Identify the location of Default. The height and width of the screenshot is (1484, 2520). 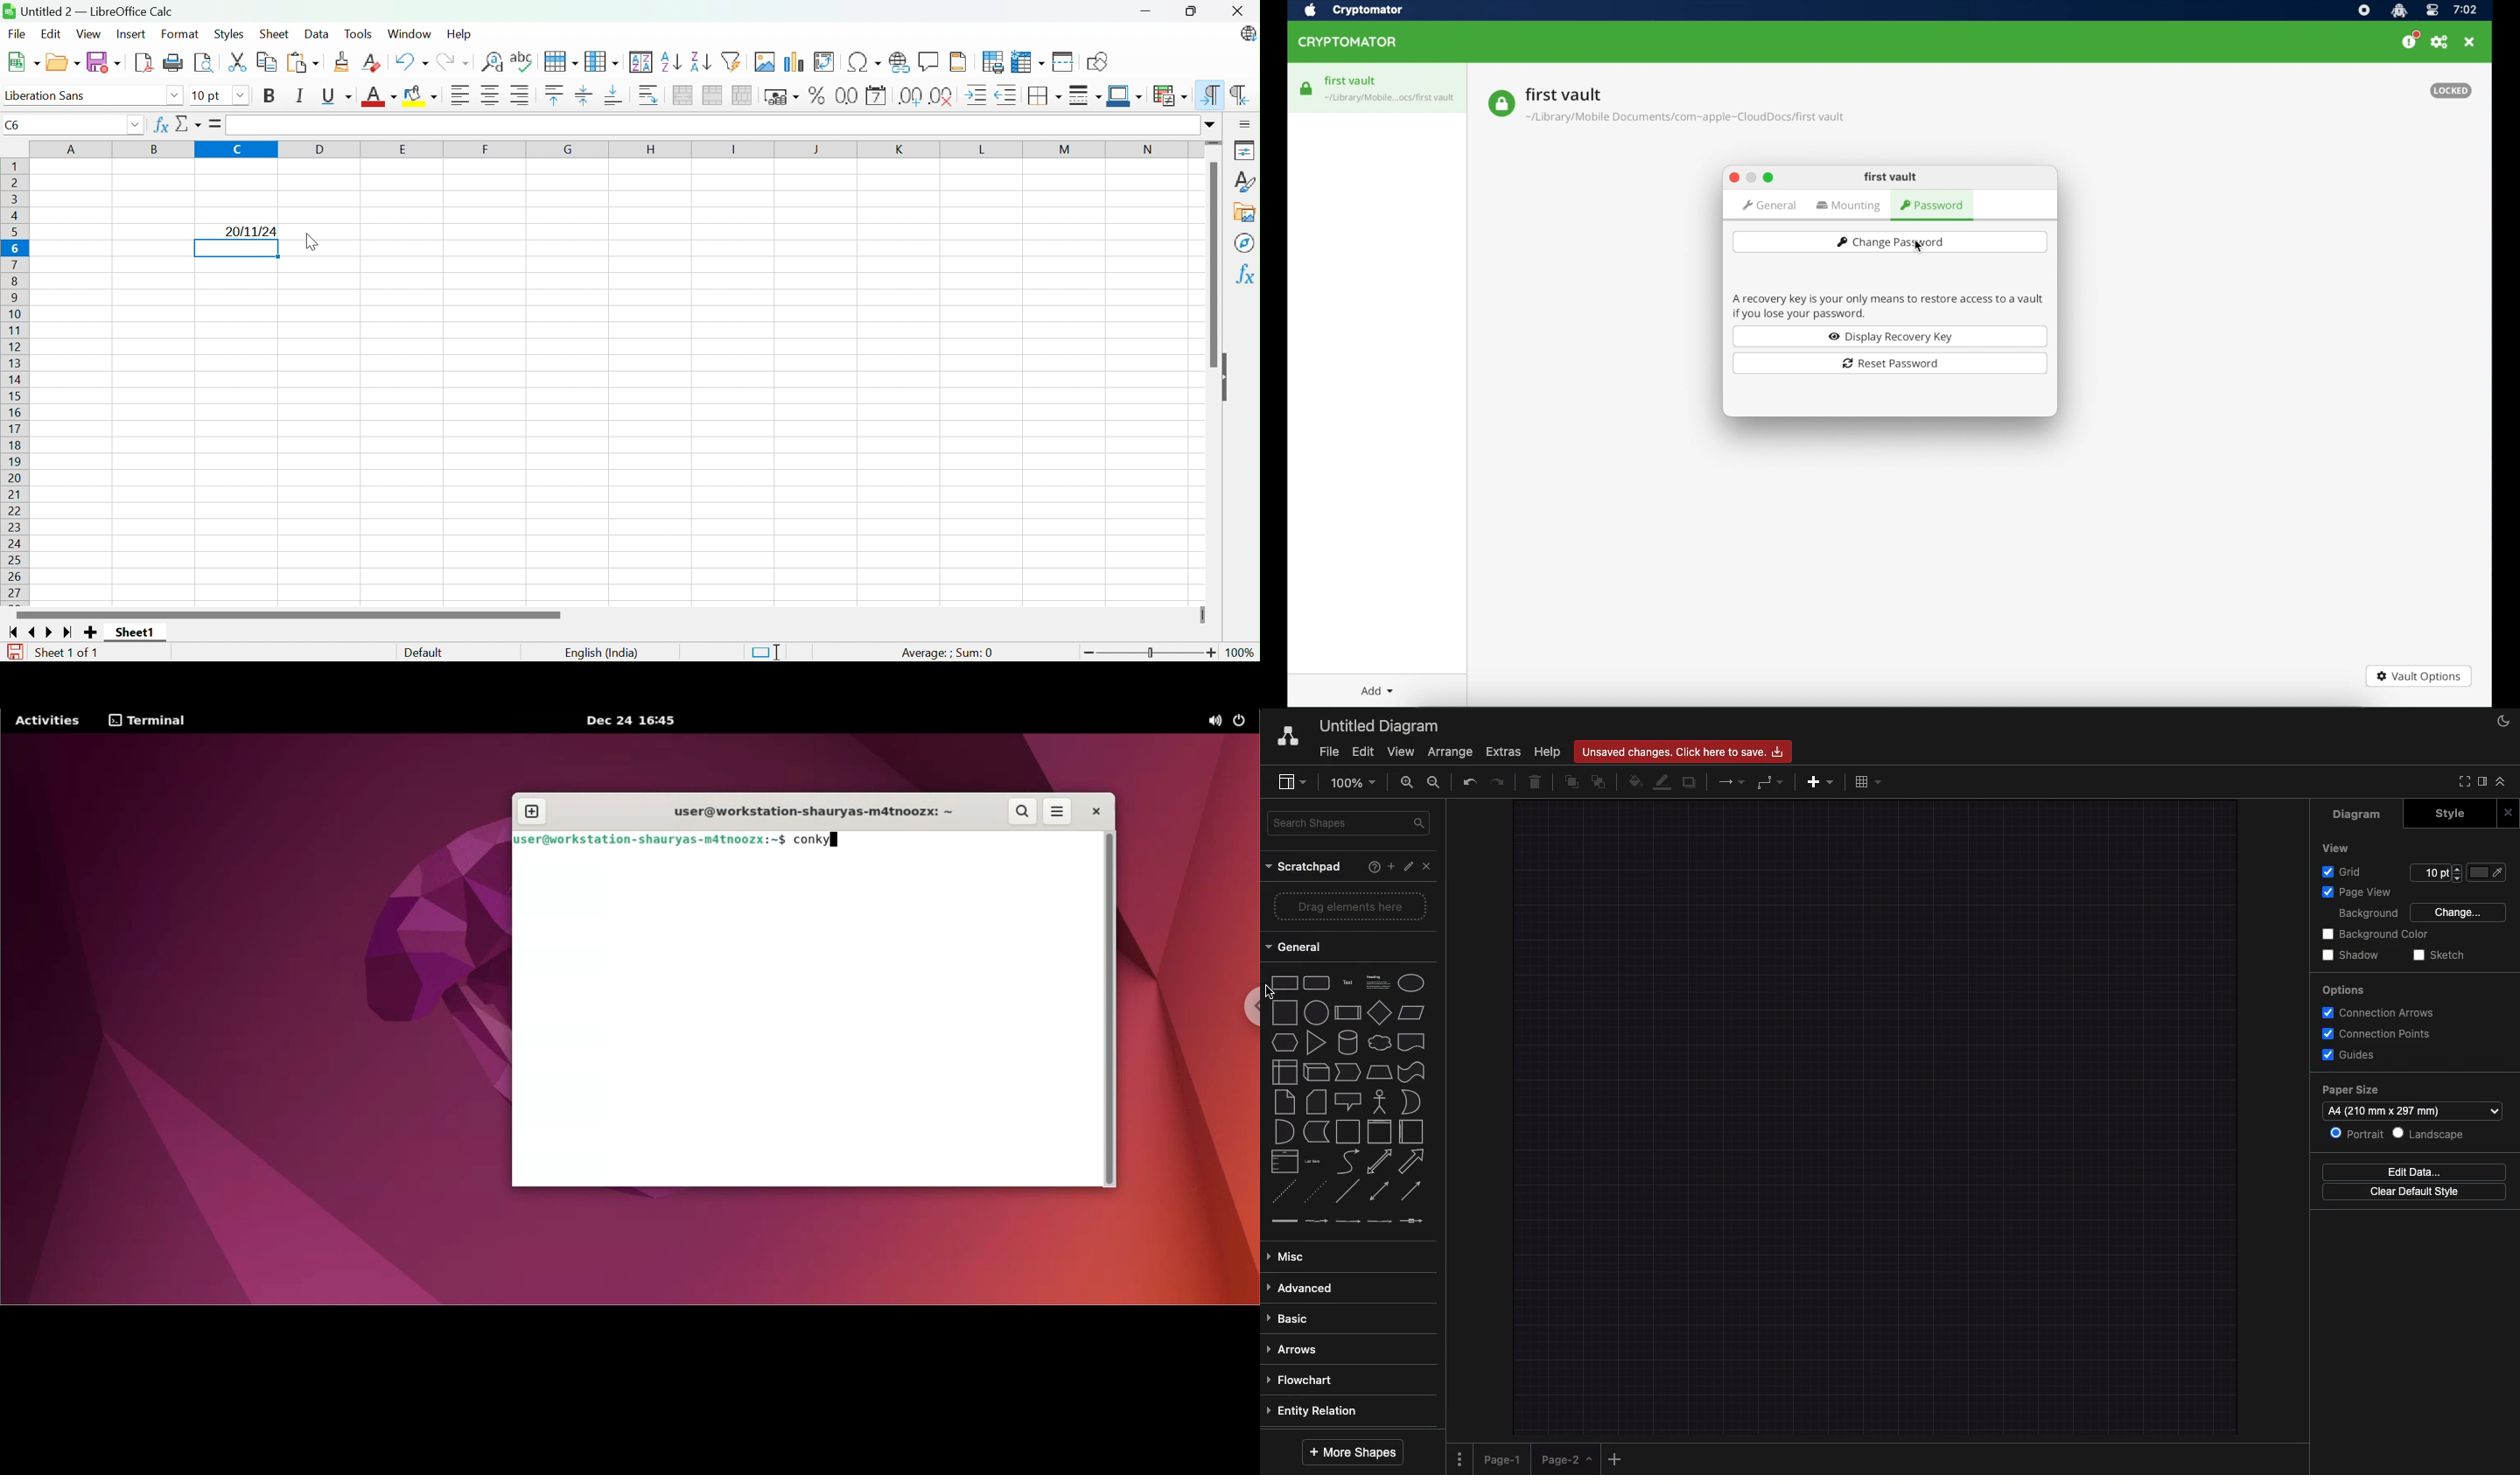
(424, 654).